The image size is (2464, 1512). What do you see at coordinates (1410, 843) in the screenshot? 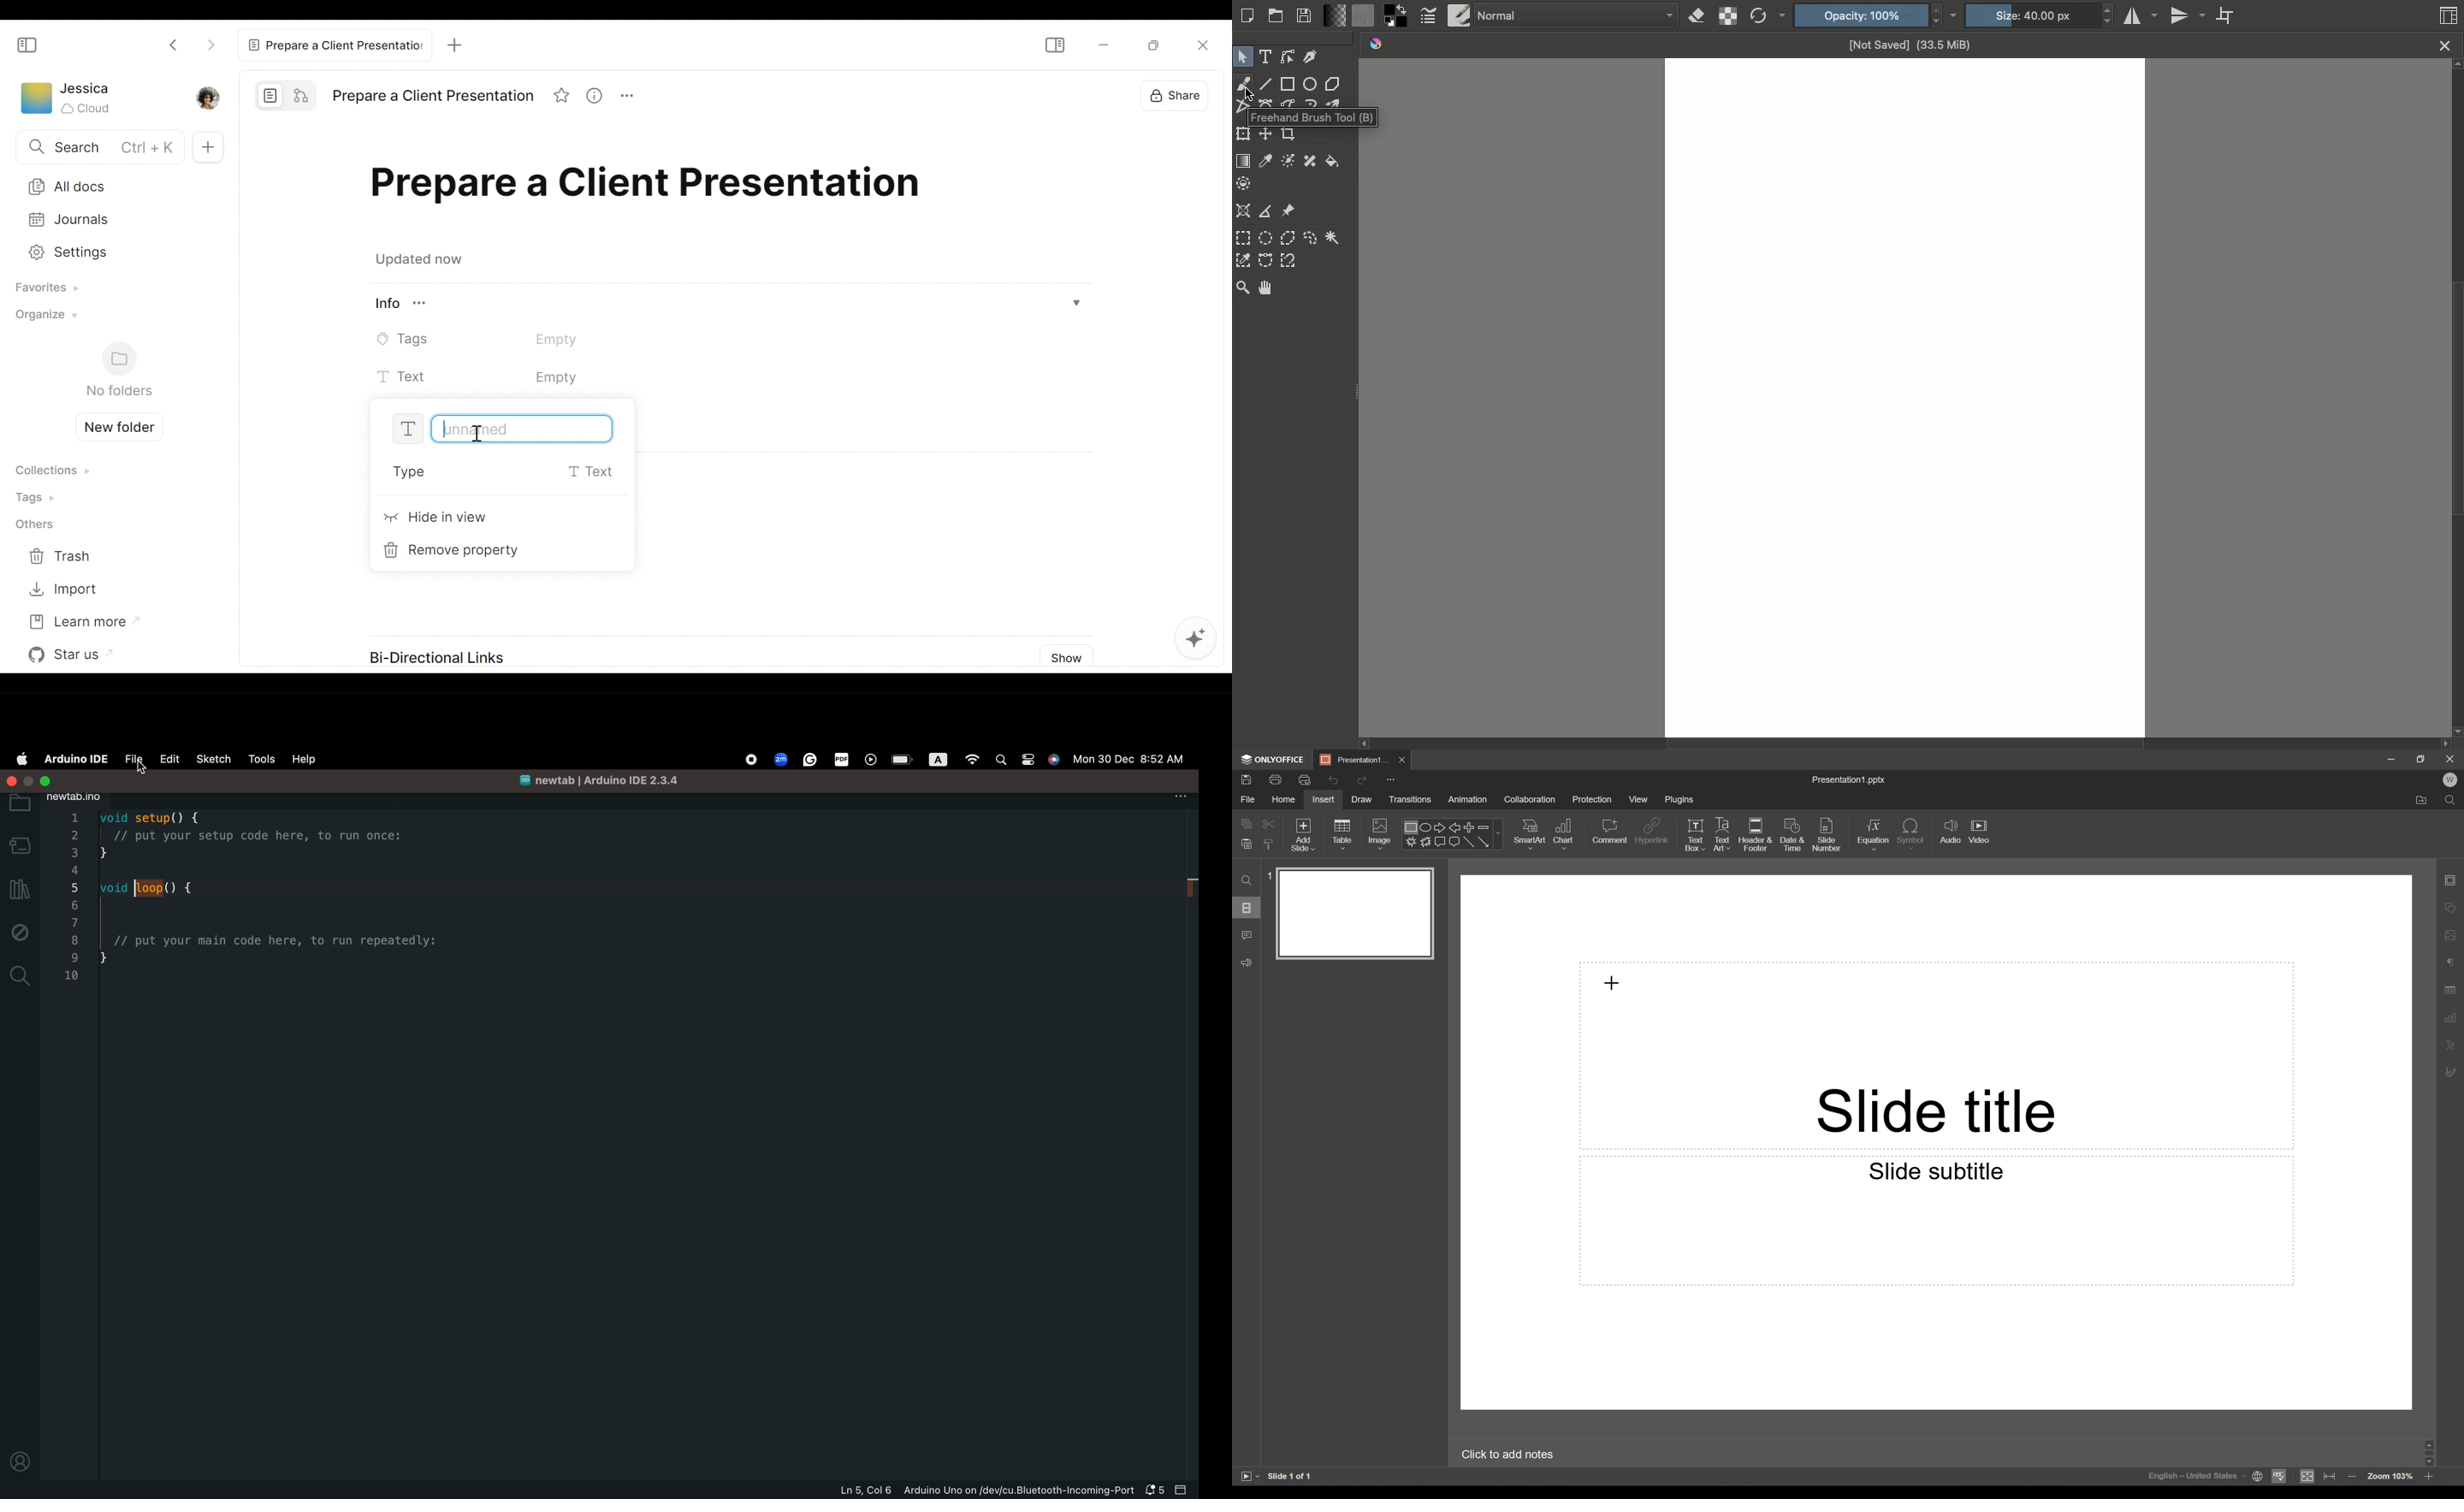
I see `` at bounding box center [1410, 843].